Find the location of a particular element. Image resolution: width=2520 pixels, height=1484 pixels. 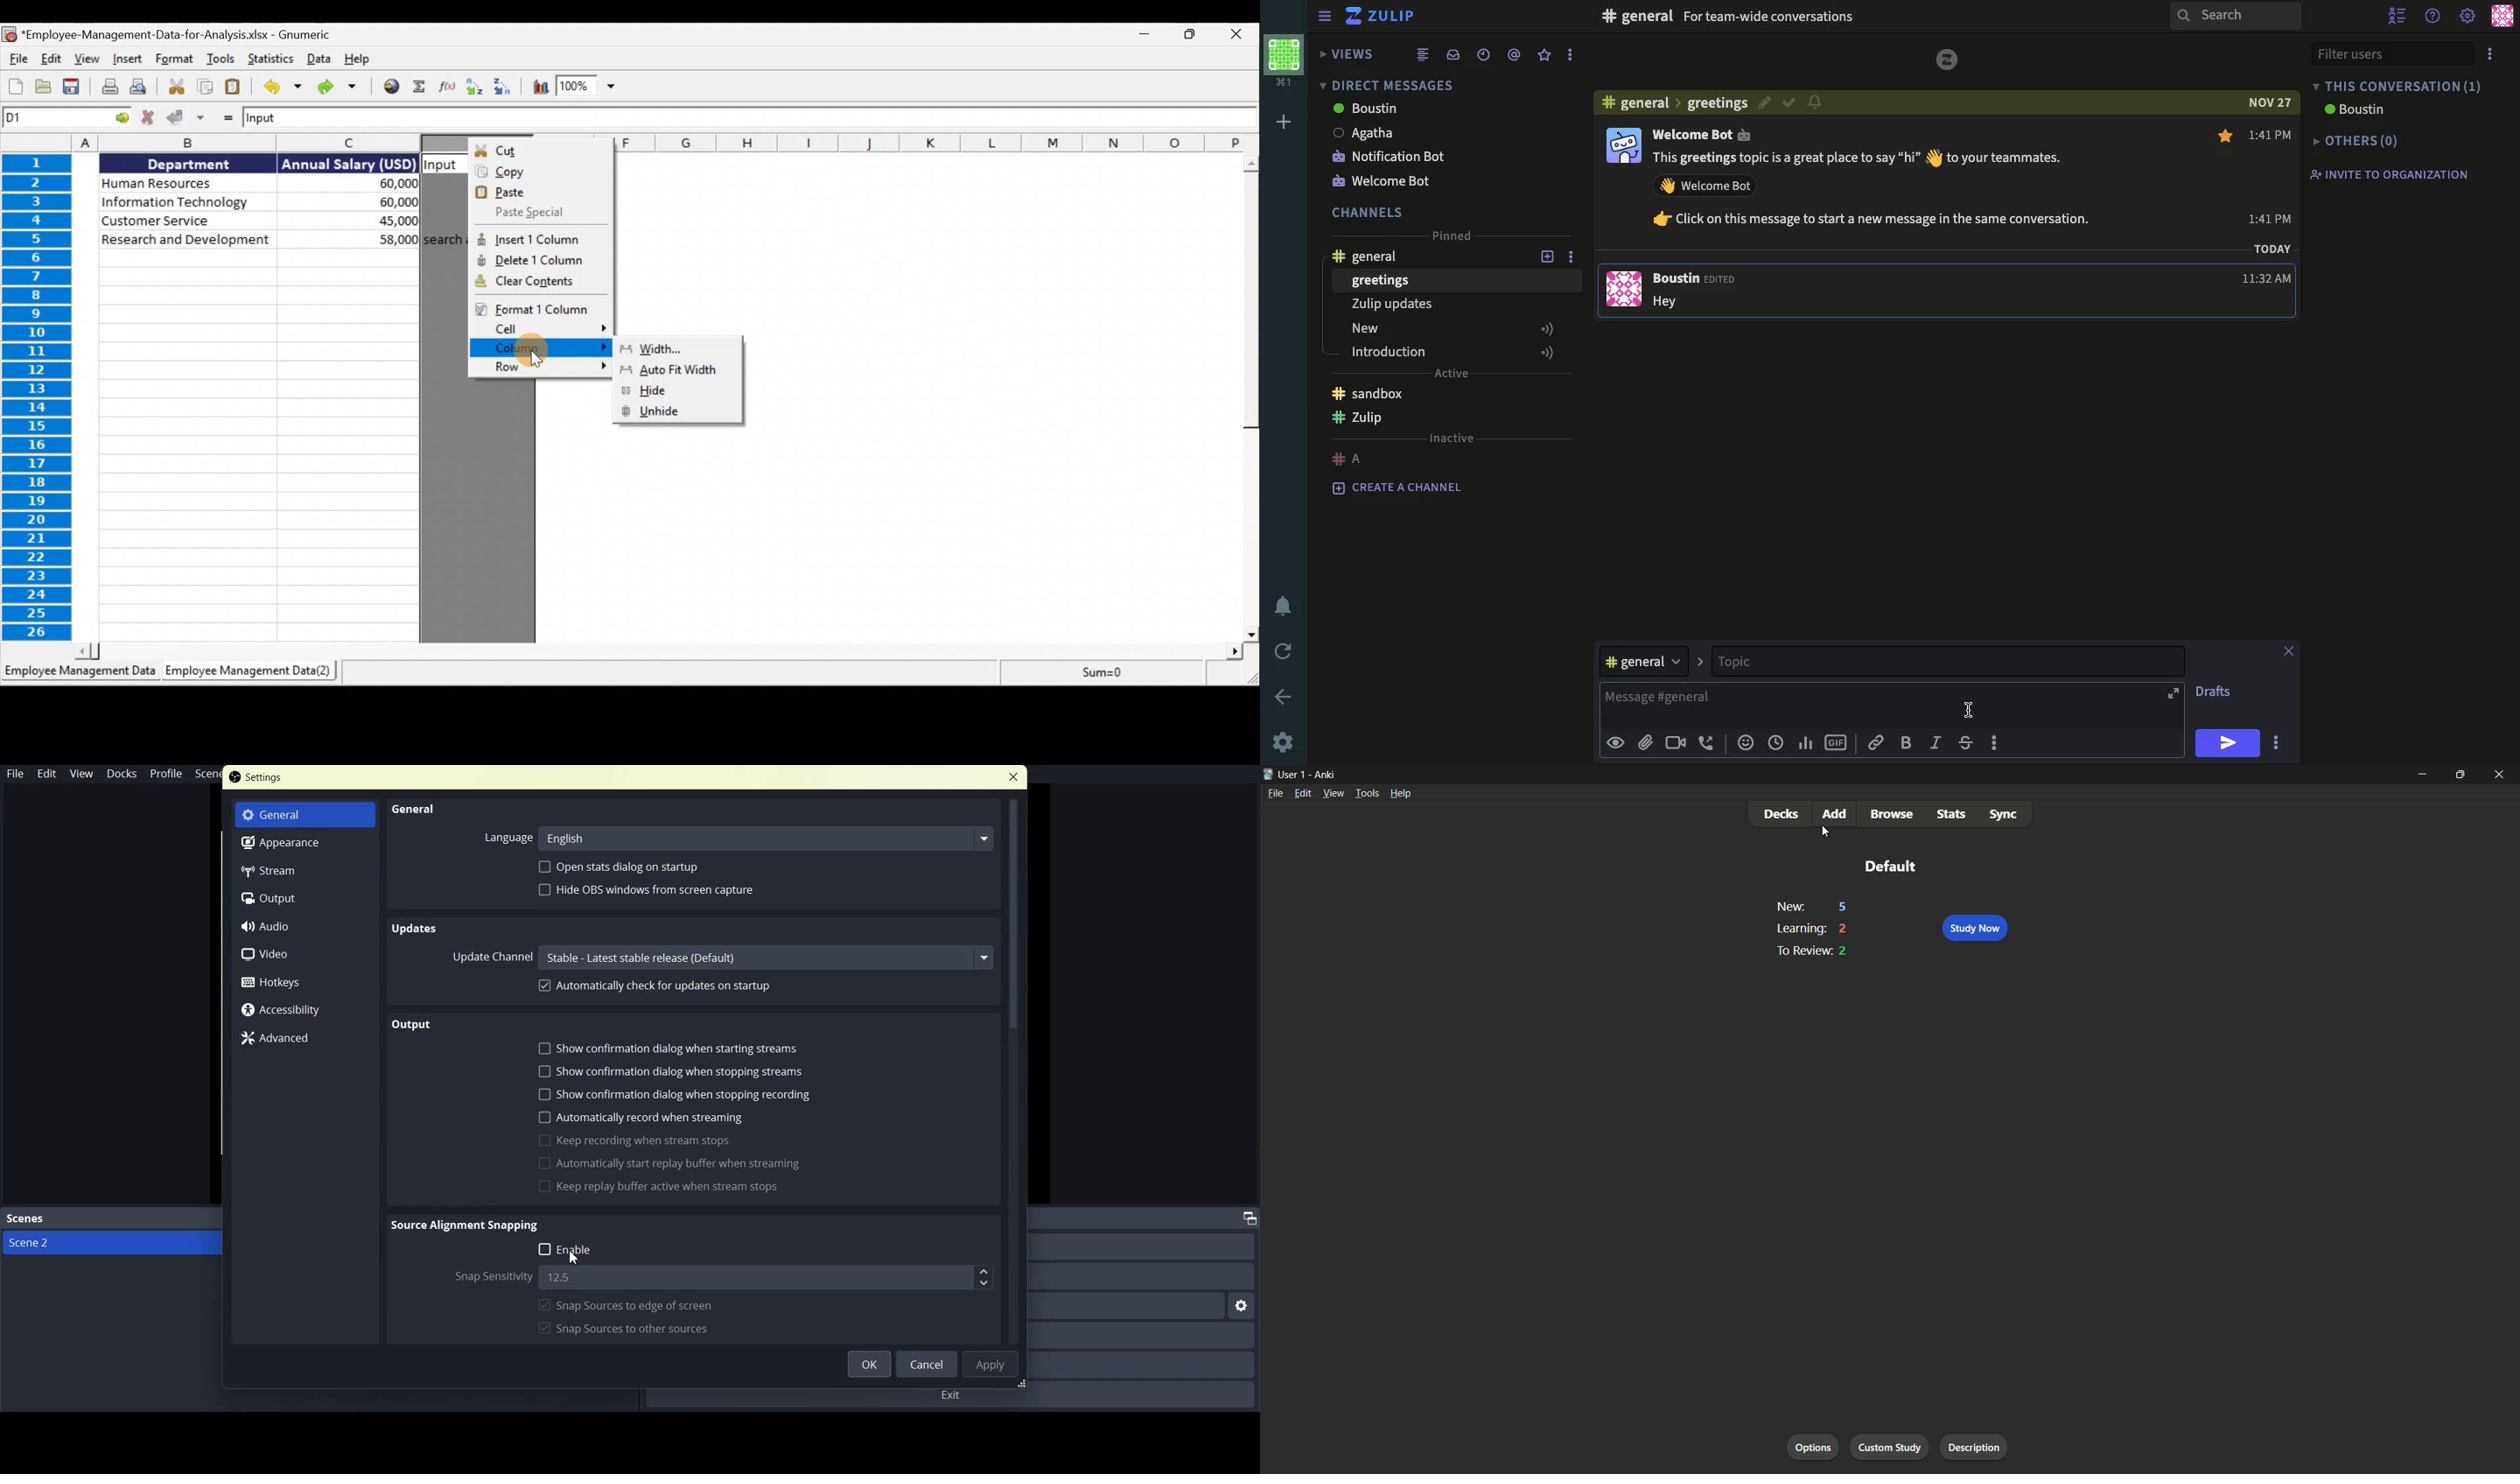

star is located at coordinates (2224, 135).